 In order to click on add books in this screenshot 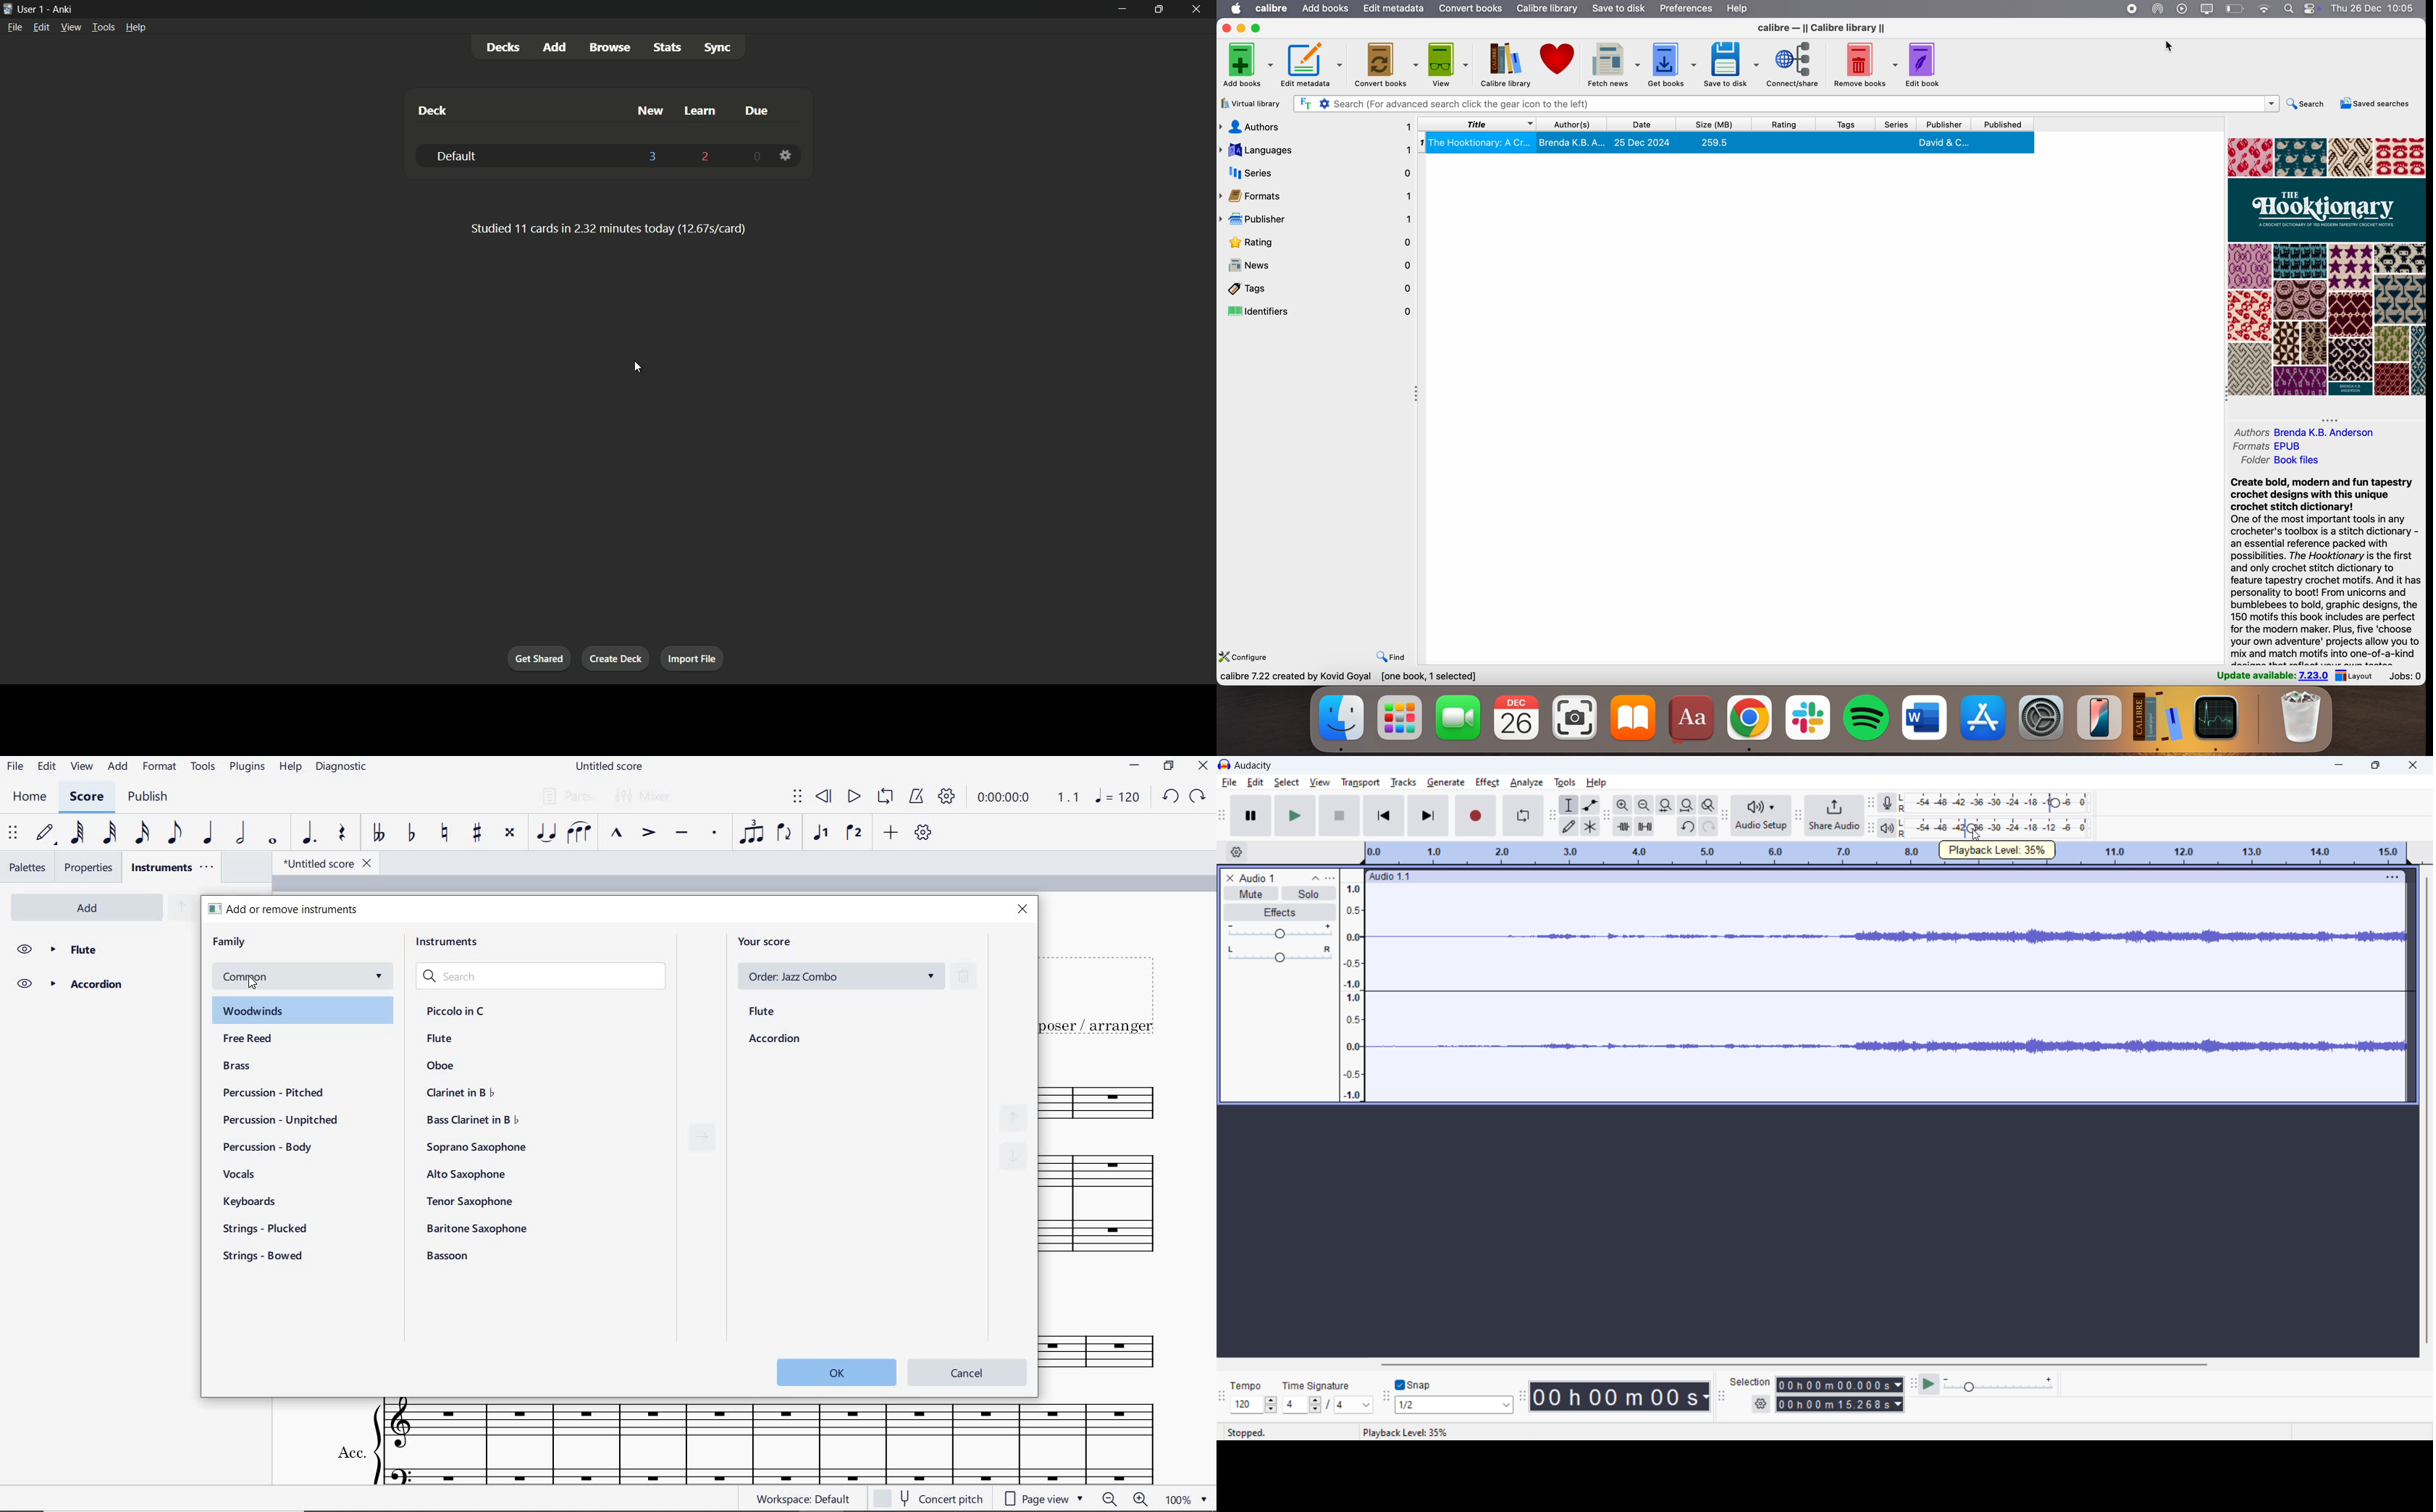, I will do `click(1246, 64)`.